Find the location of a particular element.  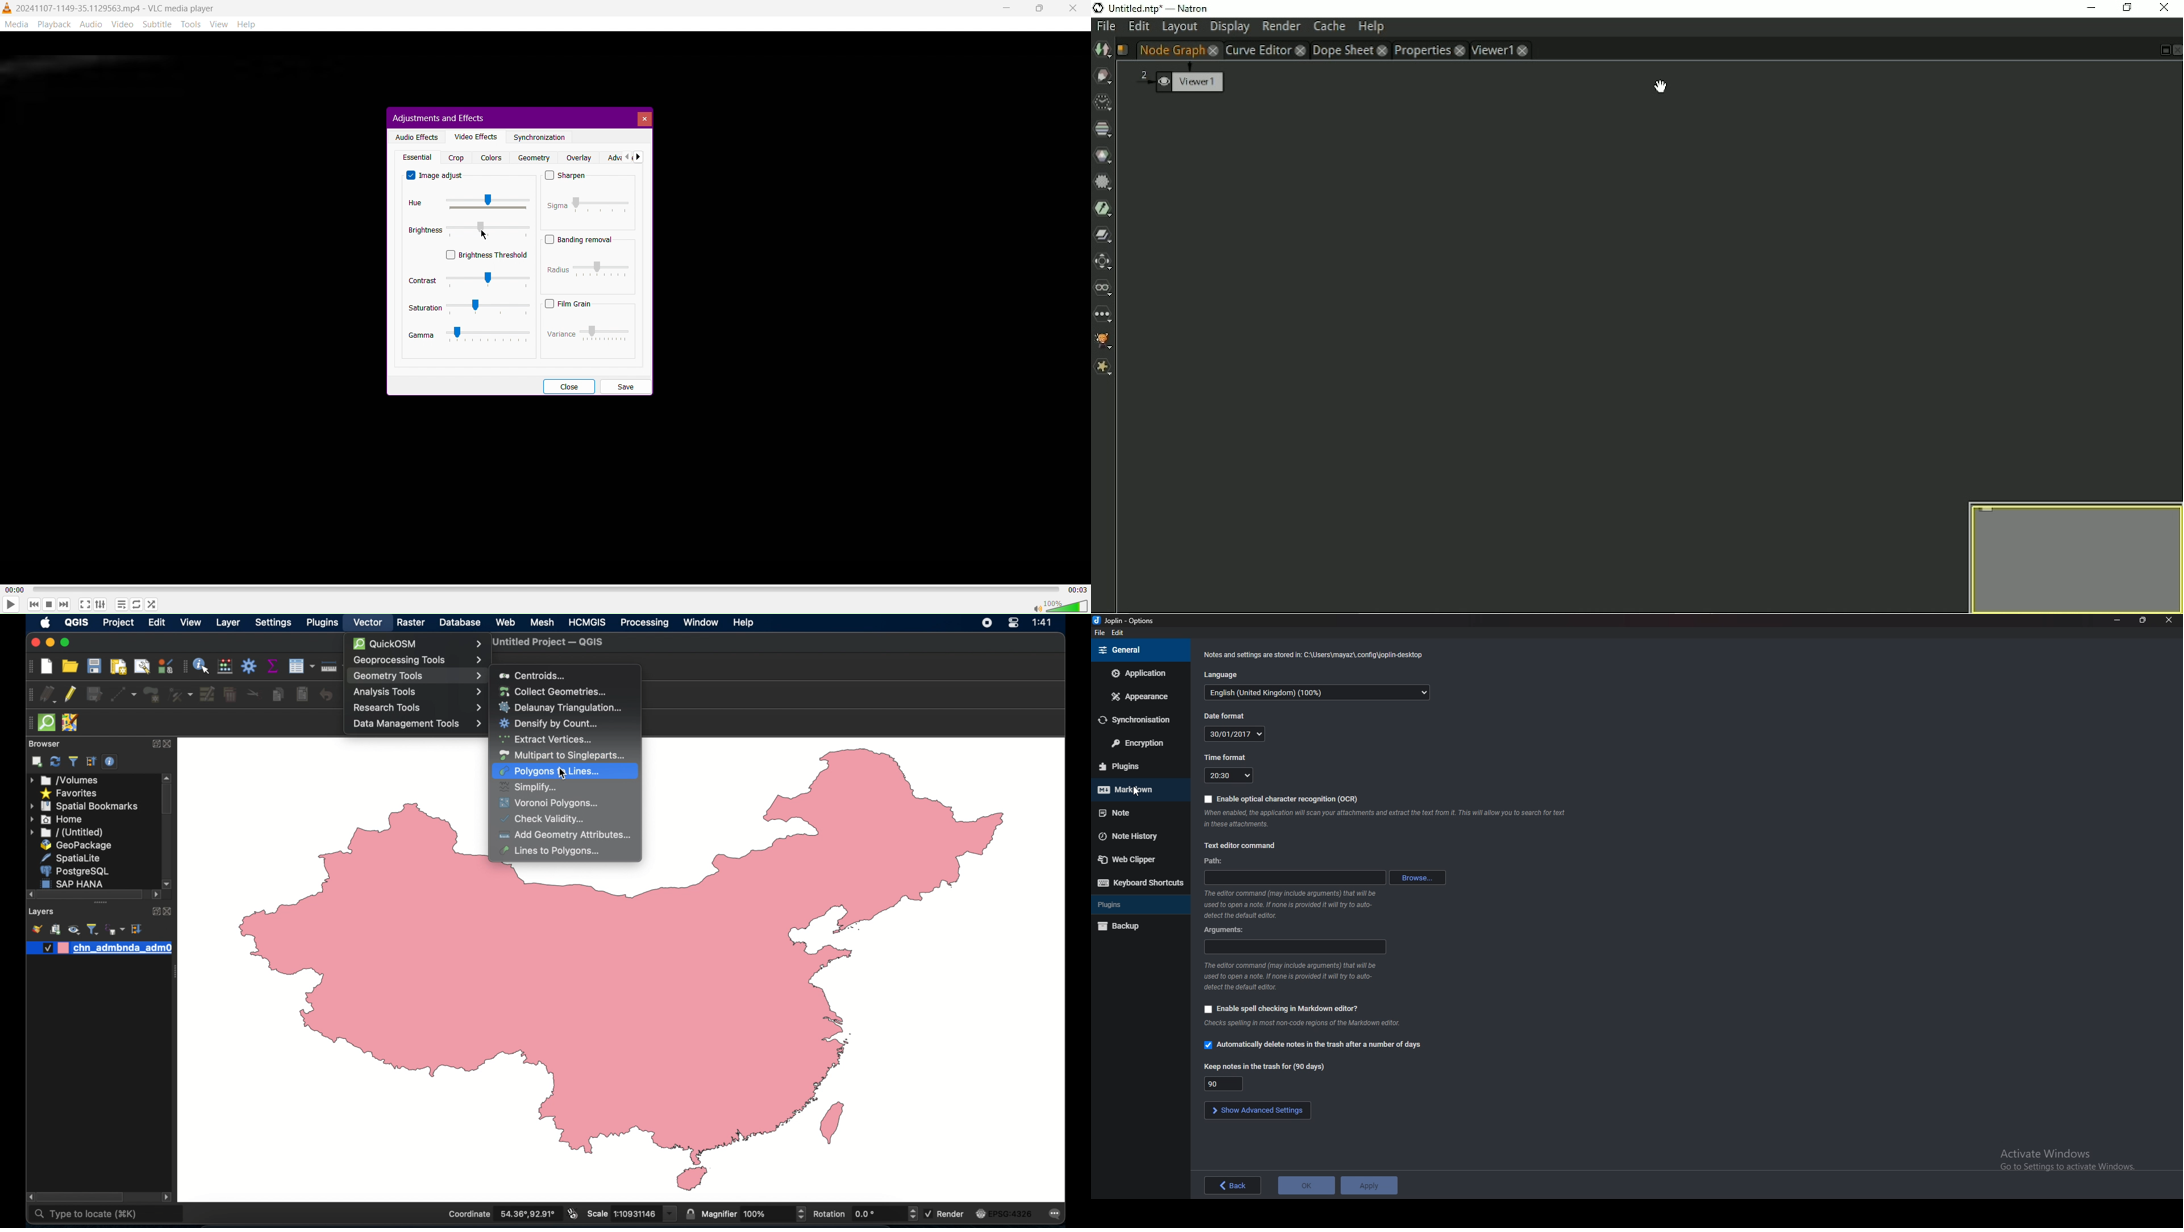

Merge is located at coordinates (1104, 236).